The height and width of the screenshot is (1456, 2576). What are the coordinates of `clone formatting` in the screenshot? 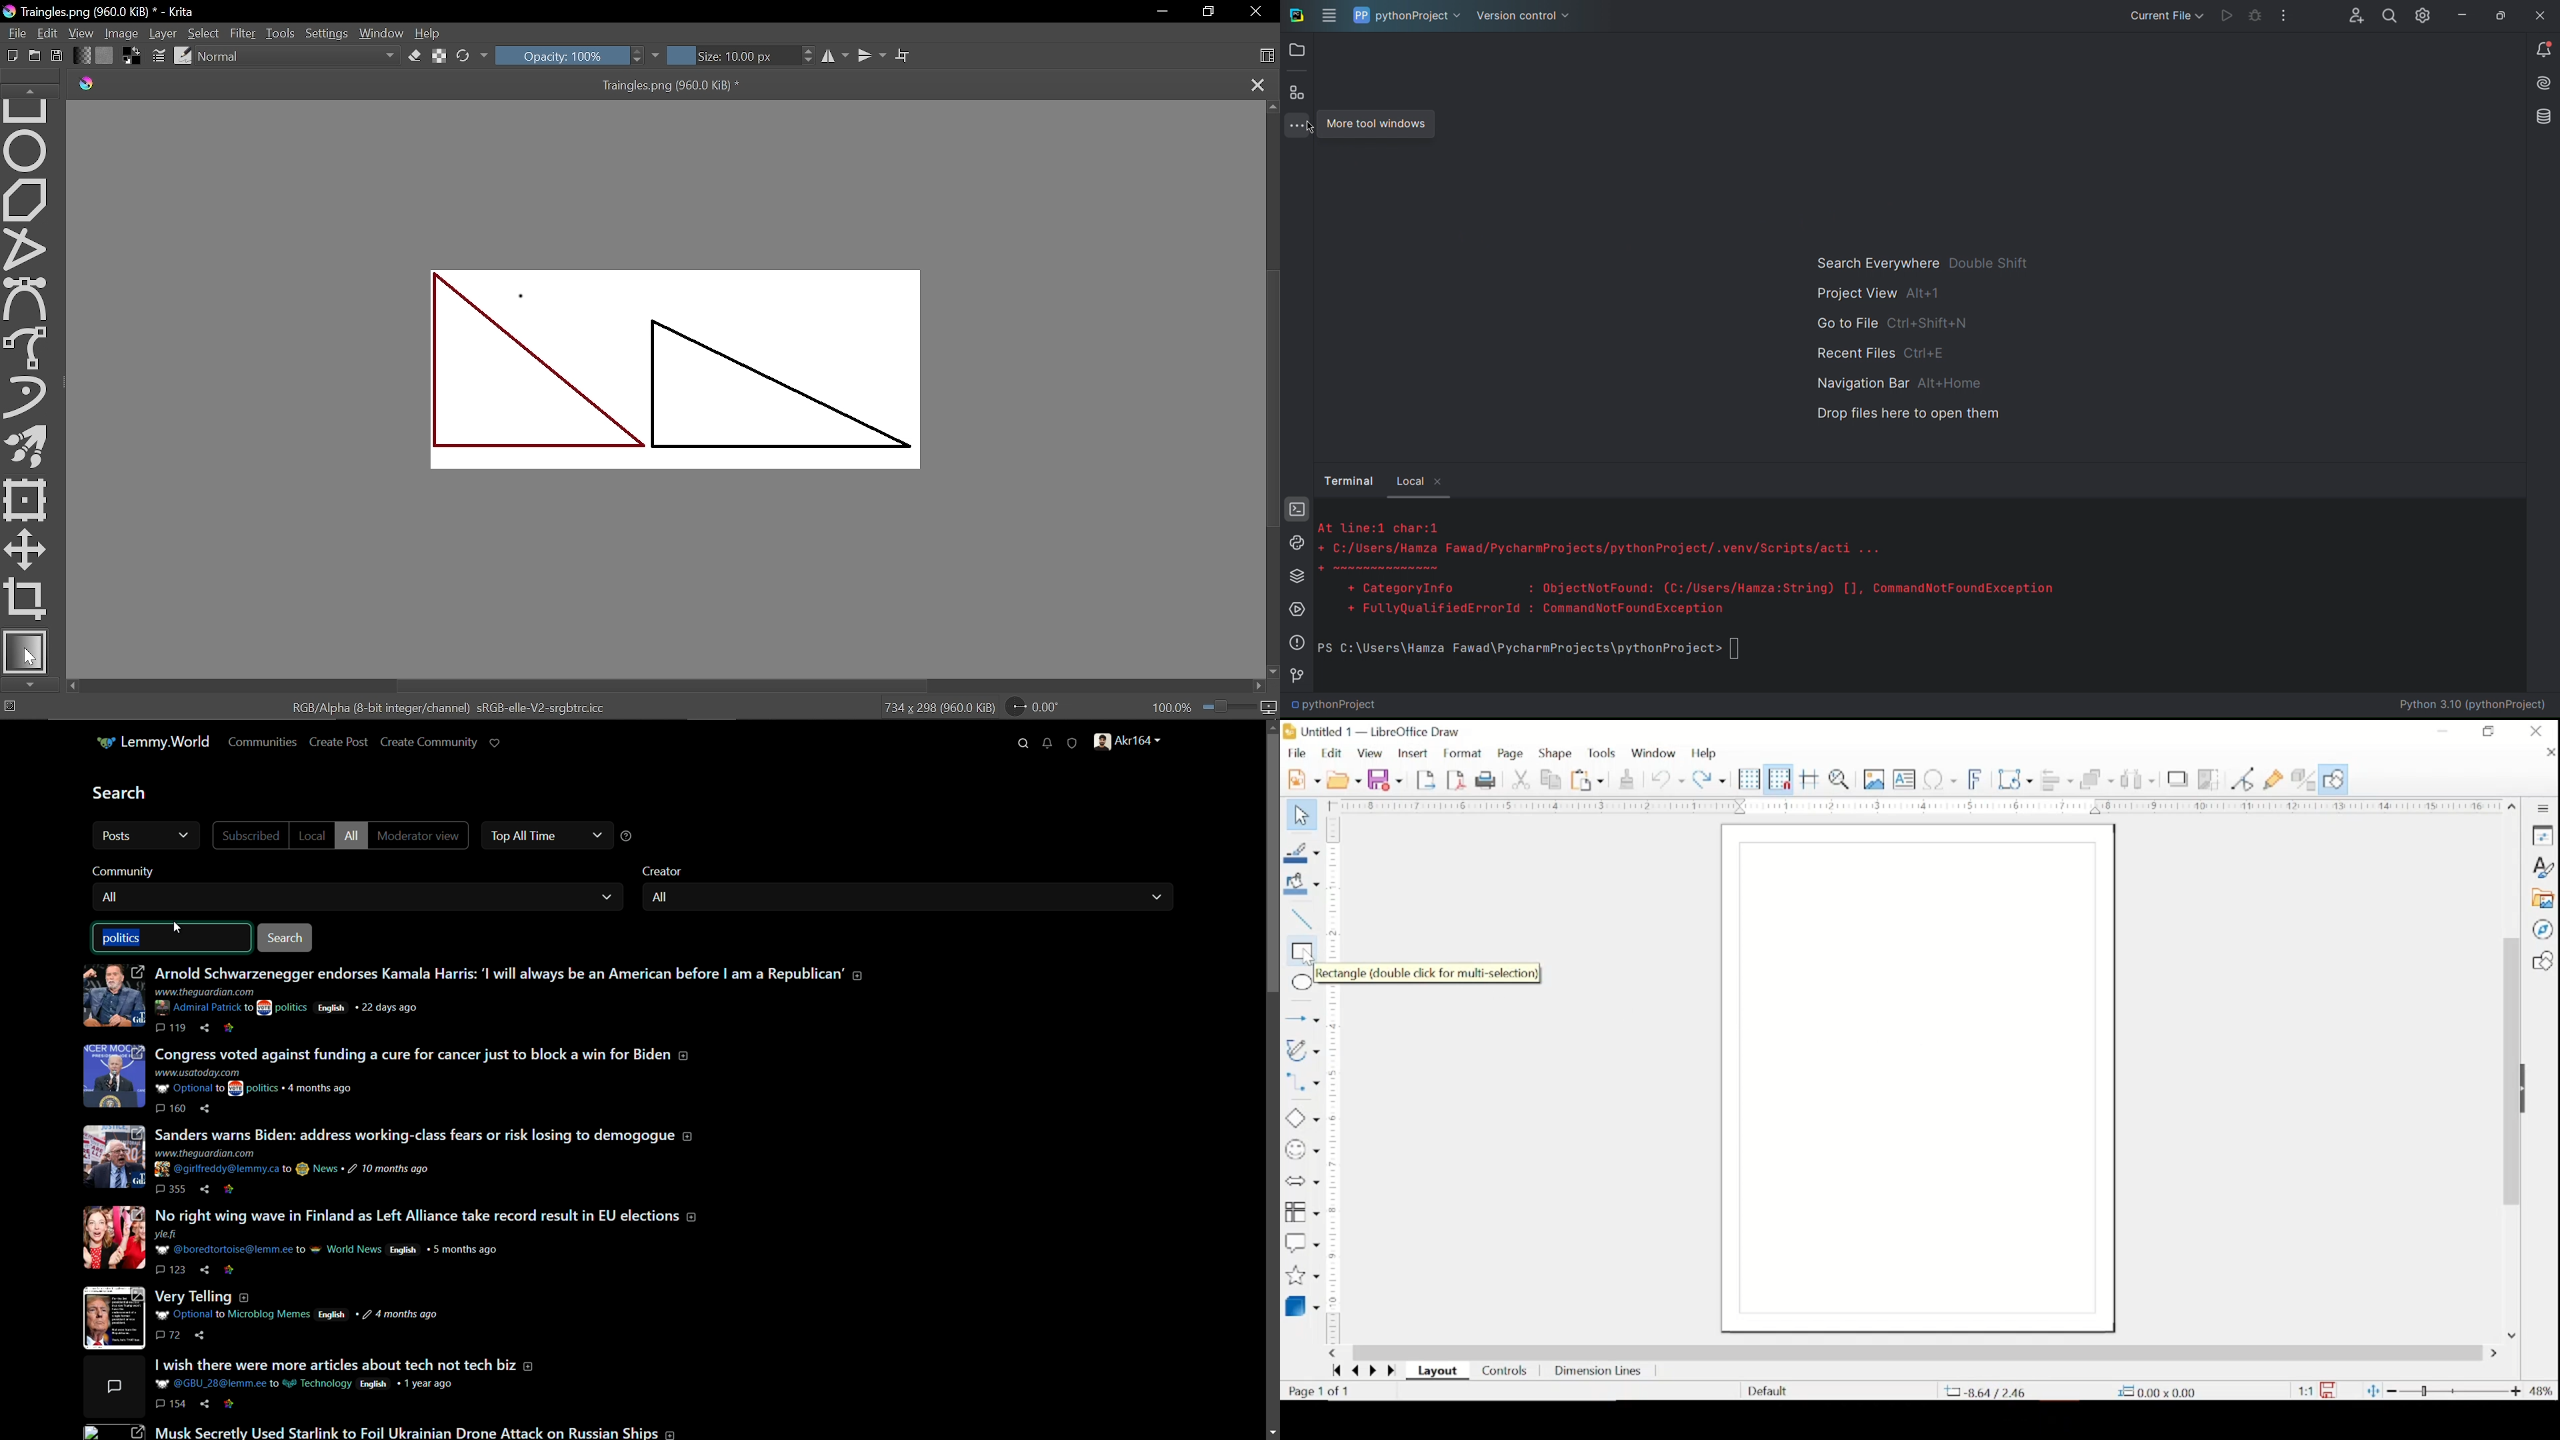 It's located at (1628, 777).